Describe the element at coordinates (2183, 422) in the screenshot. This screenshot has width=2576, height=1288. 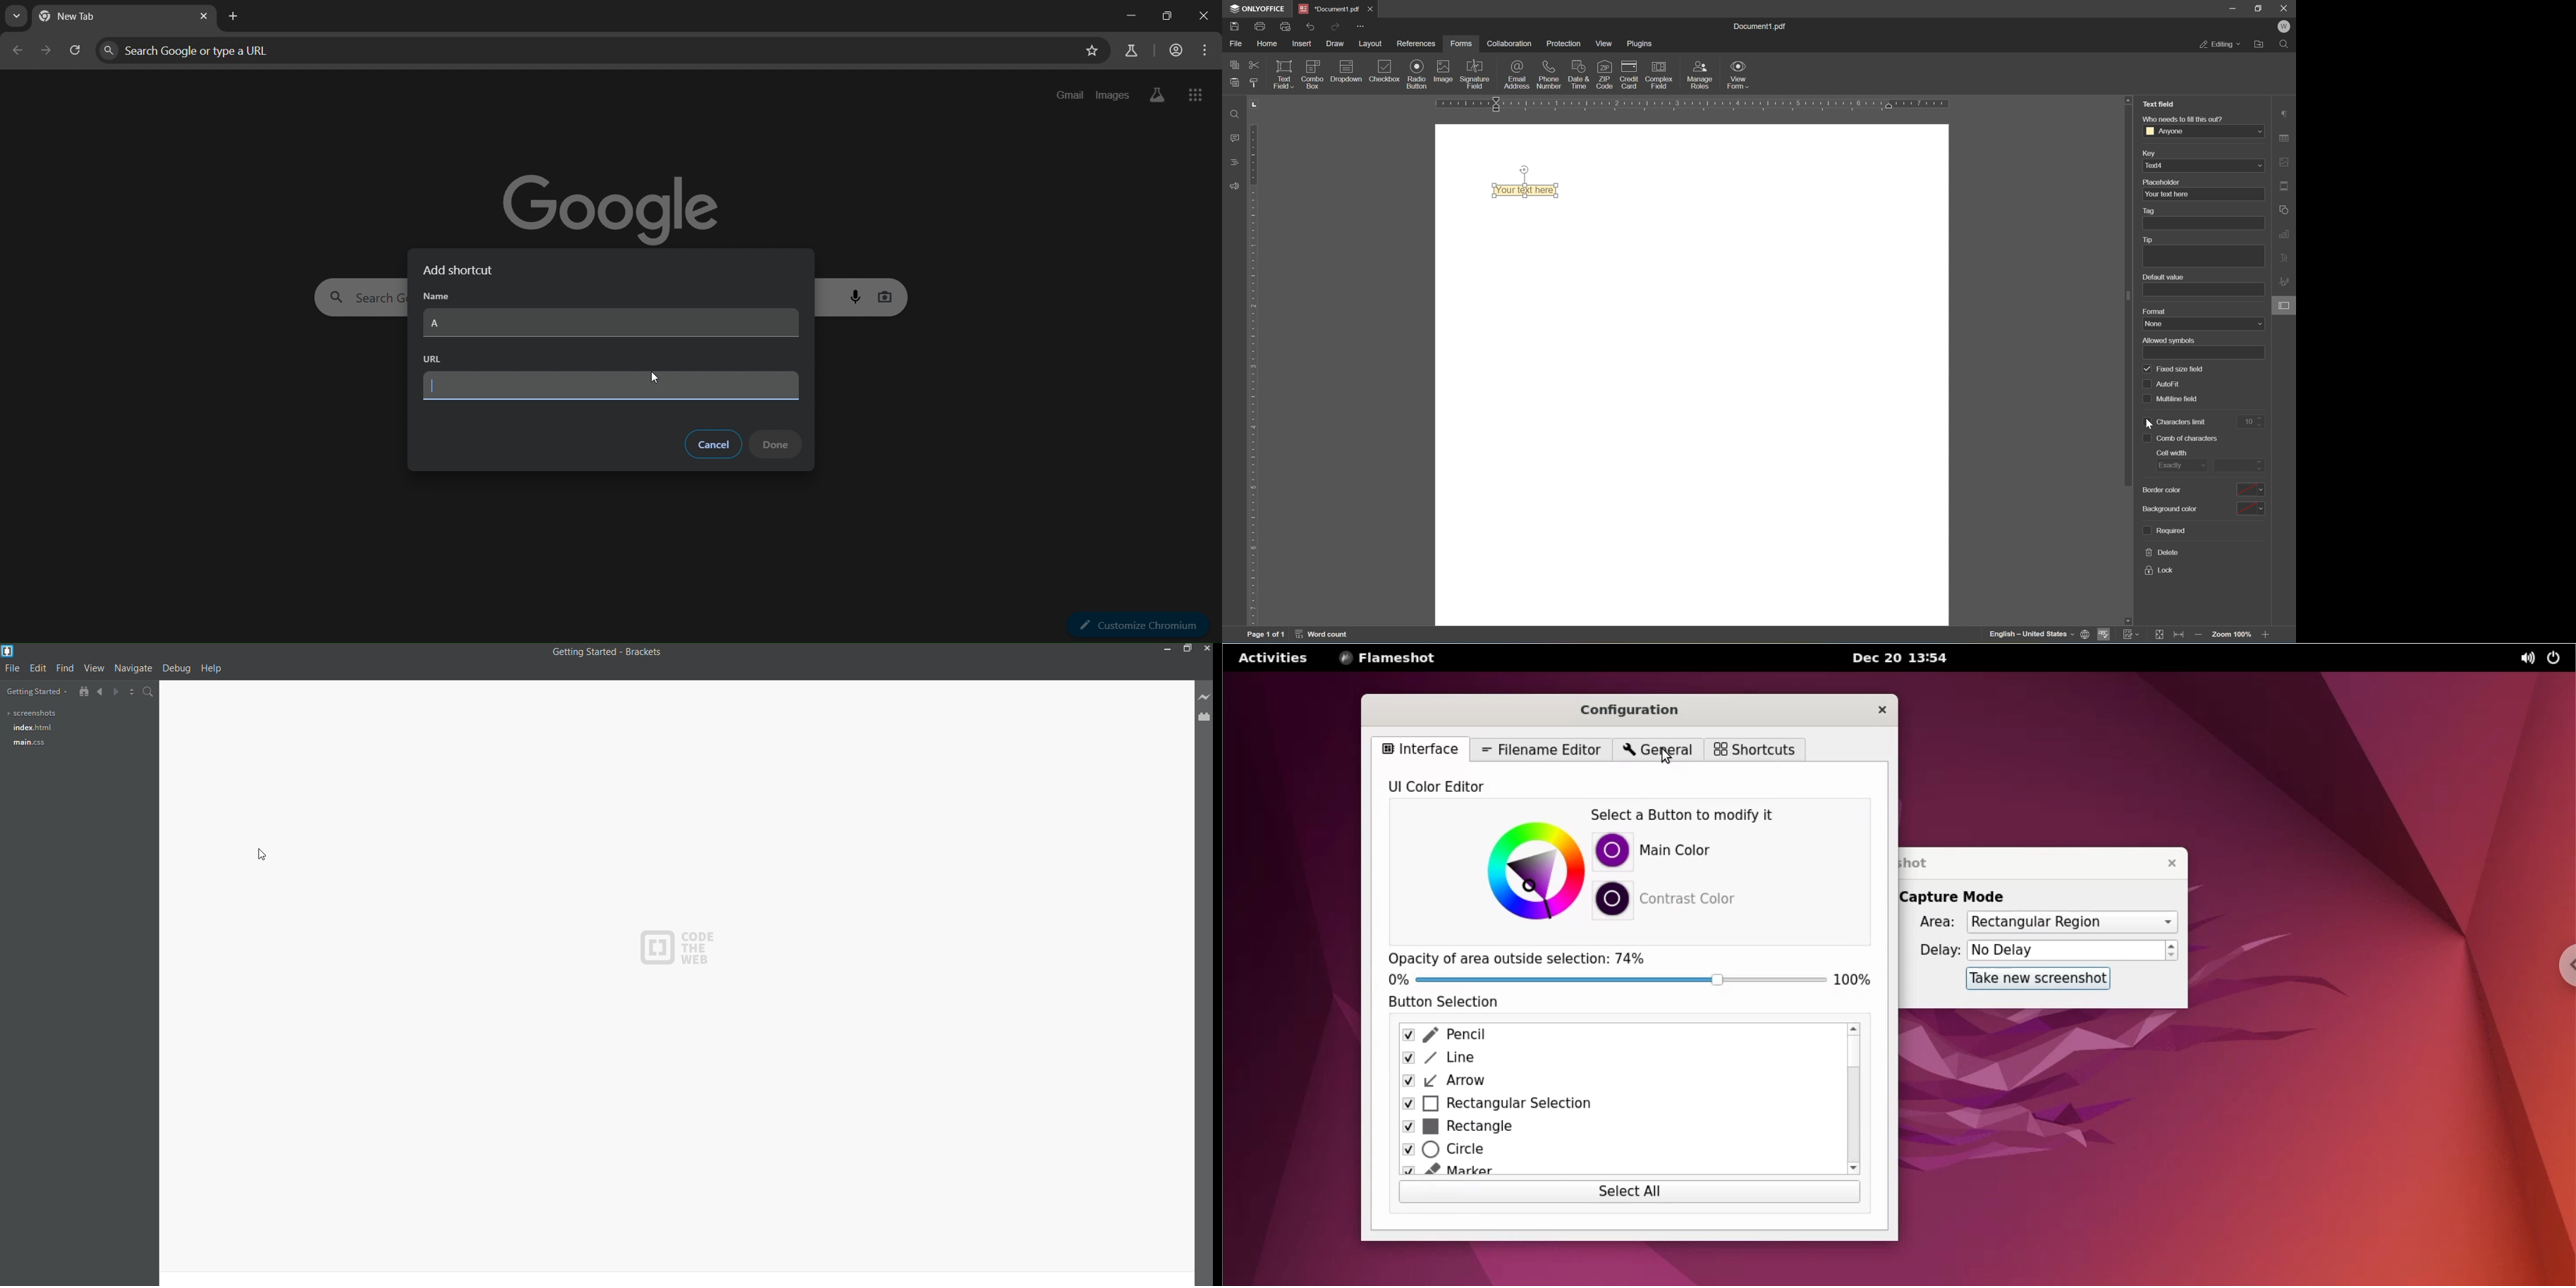
I see `characters limit` at that location.